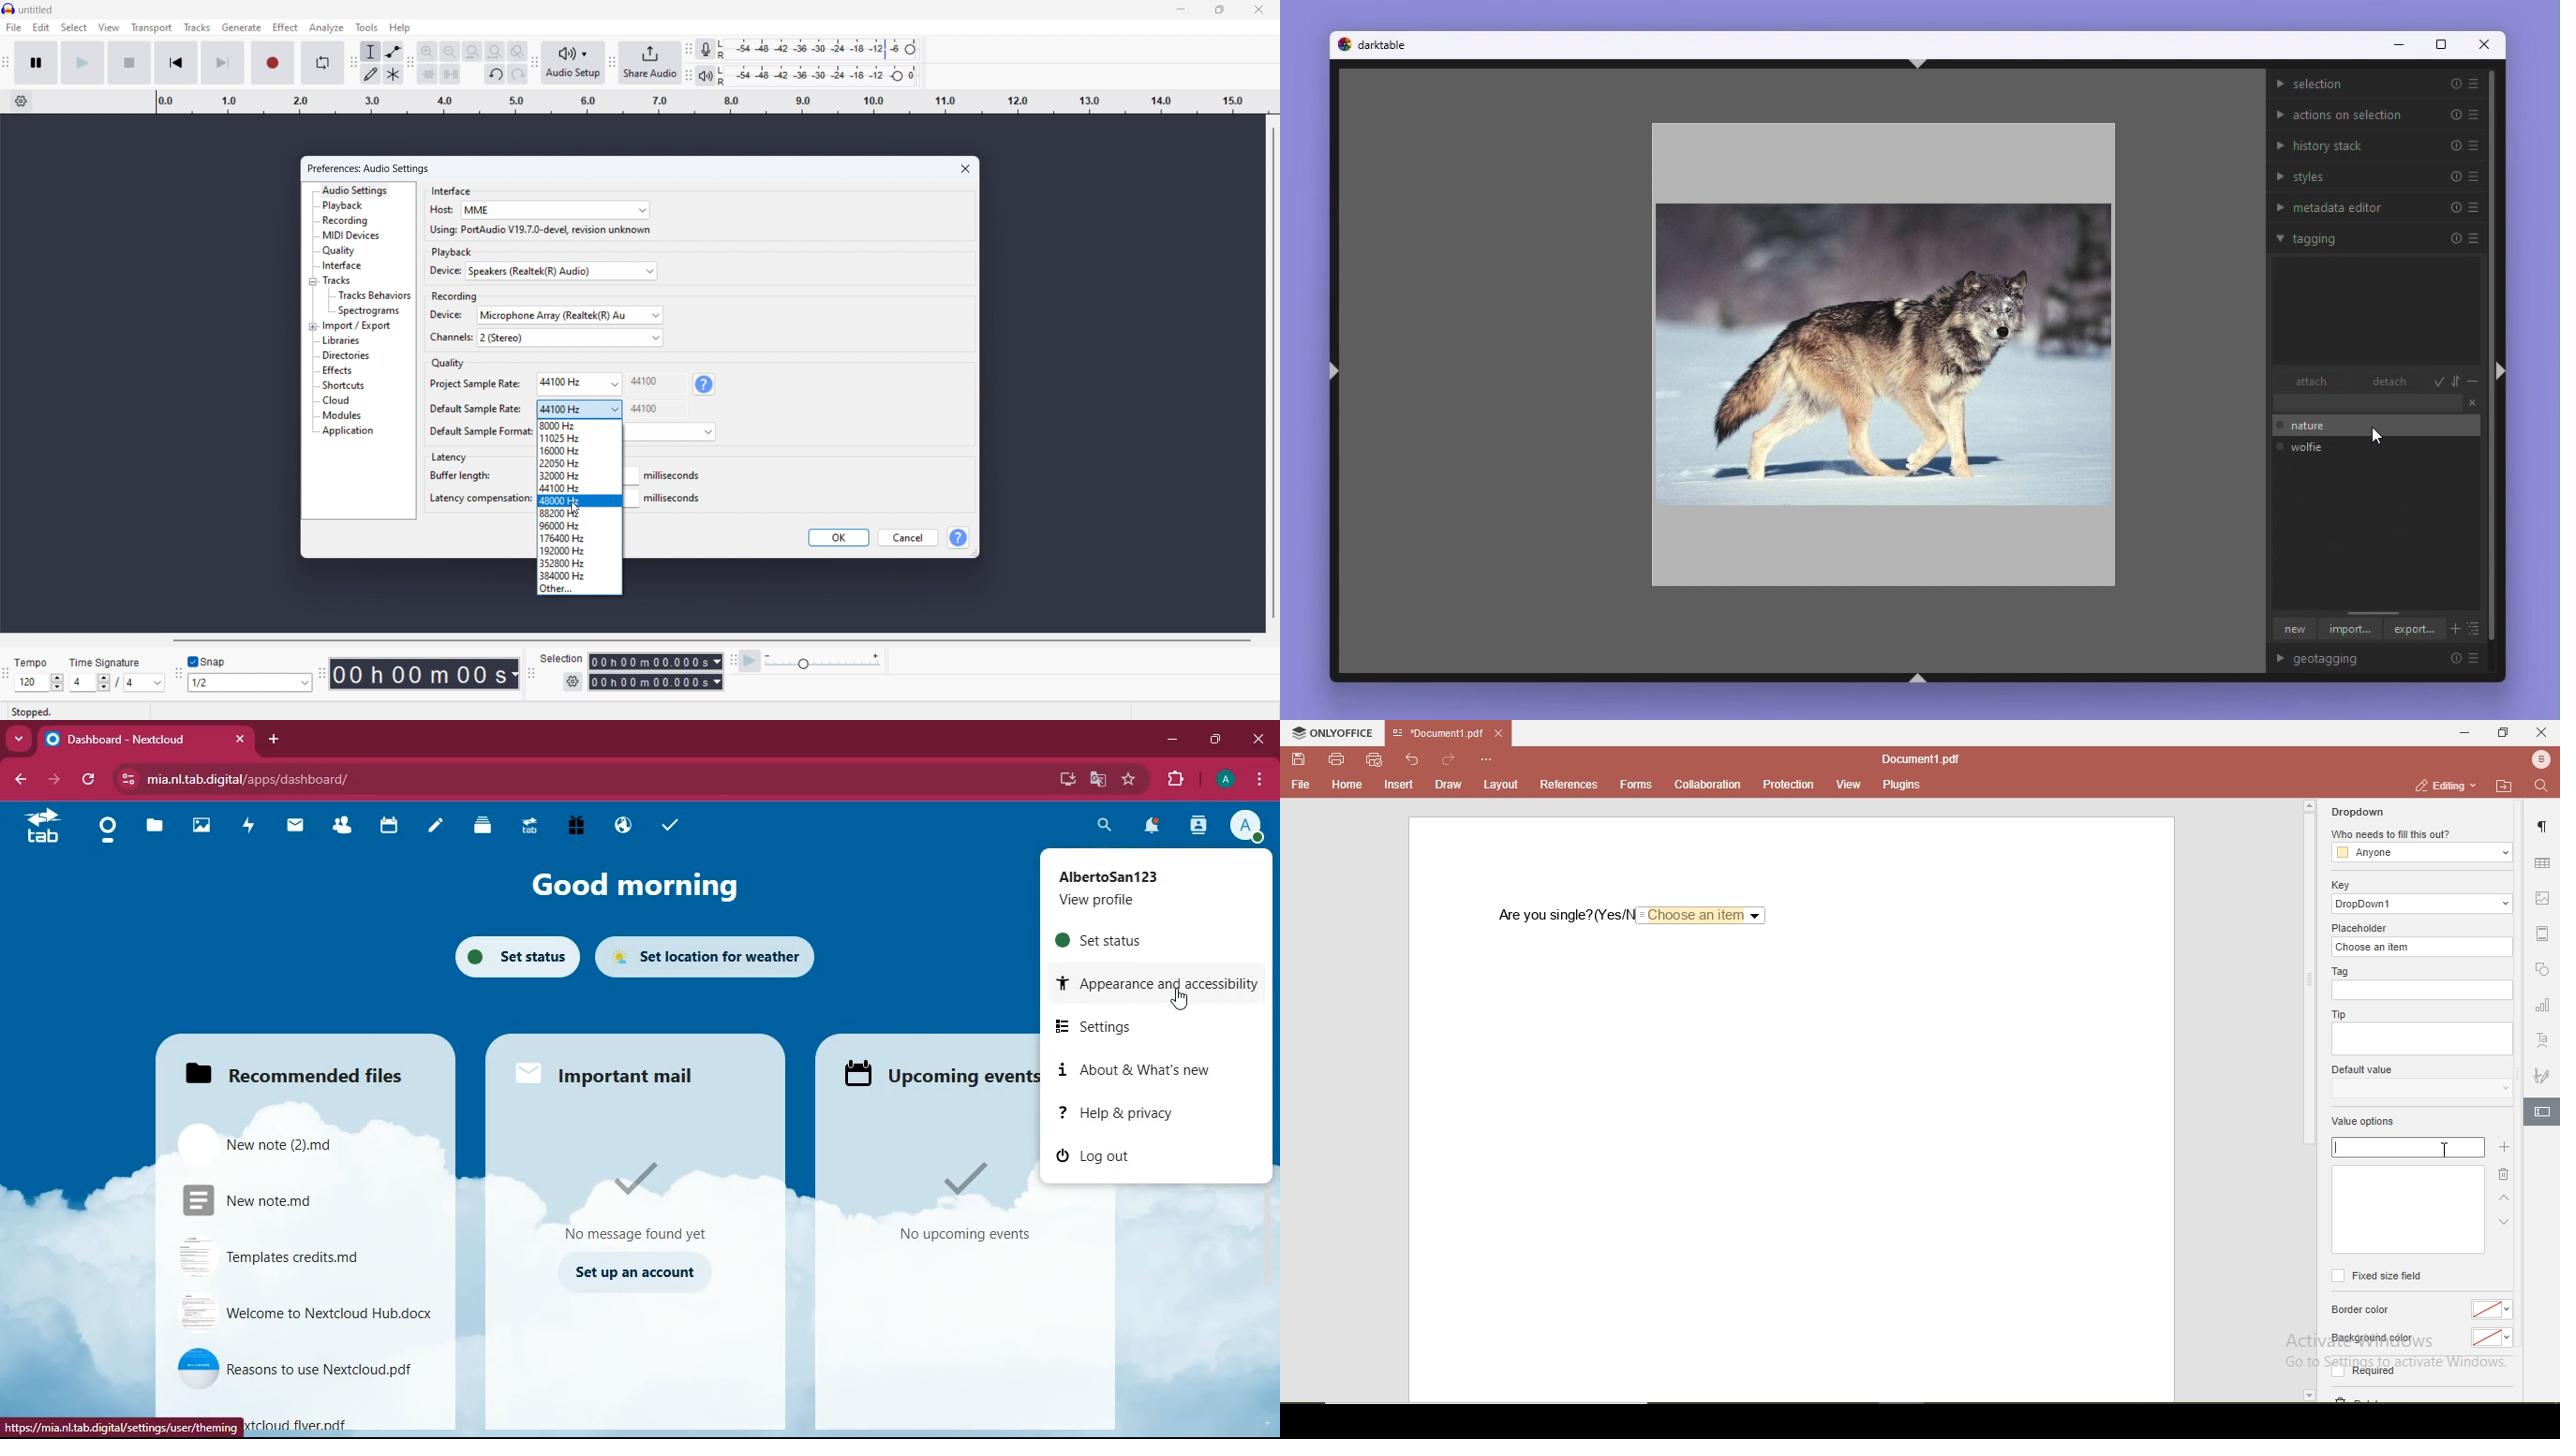 This screenshot has width=2576, height=1456. I want to click on silence audio selection, so click(451, 74).